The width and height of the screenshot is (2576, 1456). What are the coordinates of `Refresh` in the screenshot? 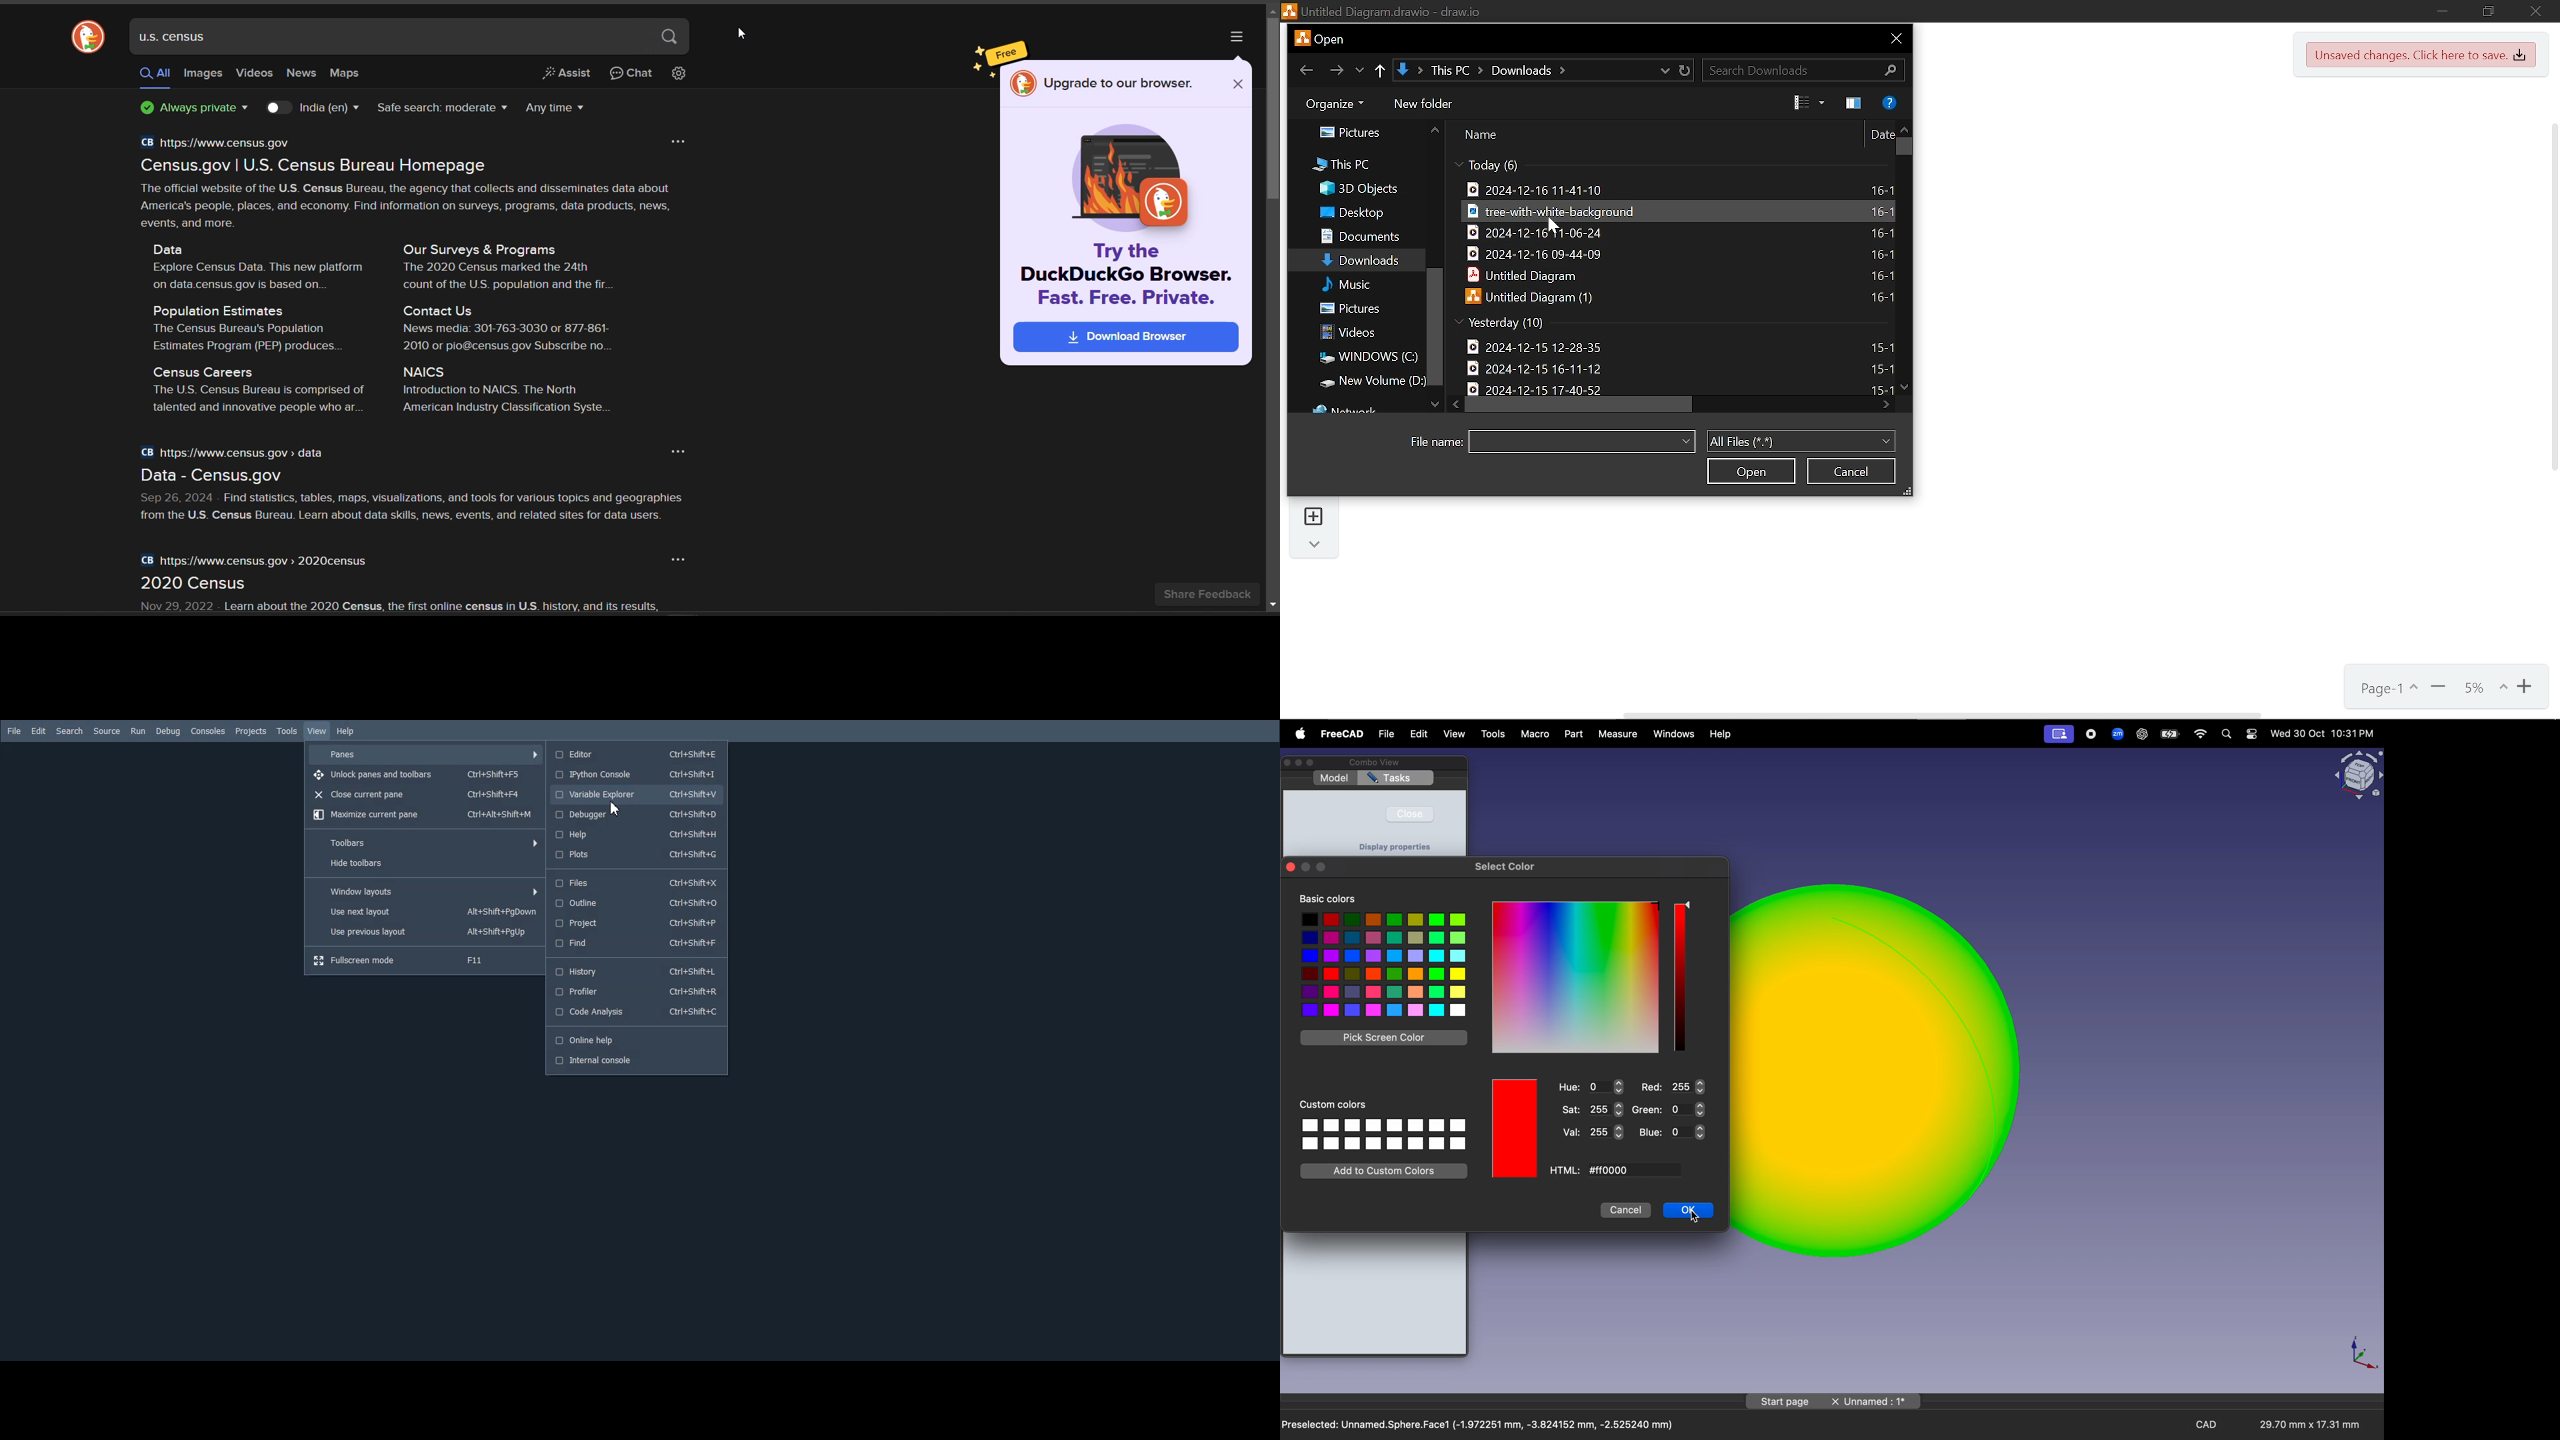 It's located at (1685, 73).